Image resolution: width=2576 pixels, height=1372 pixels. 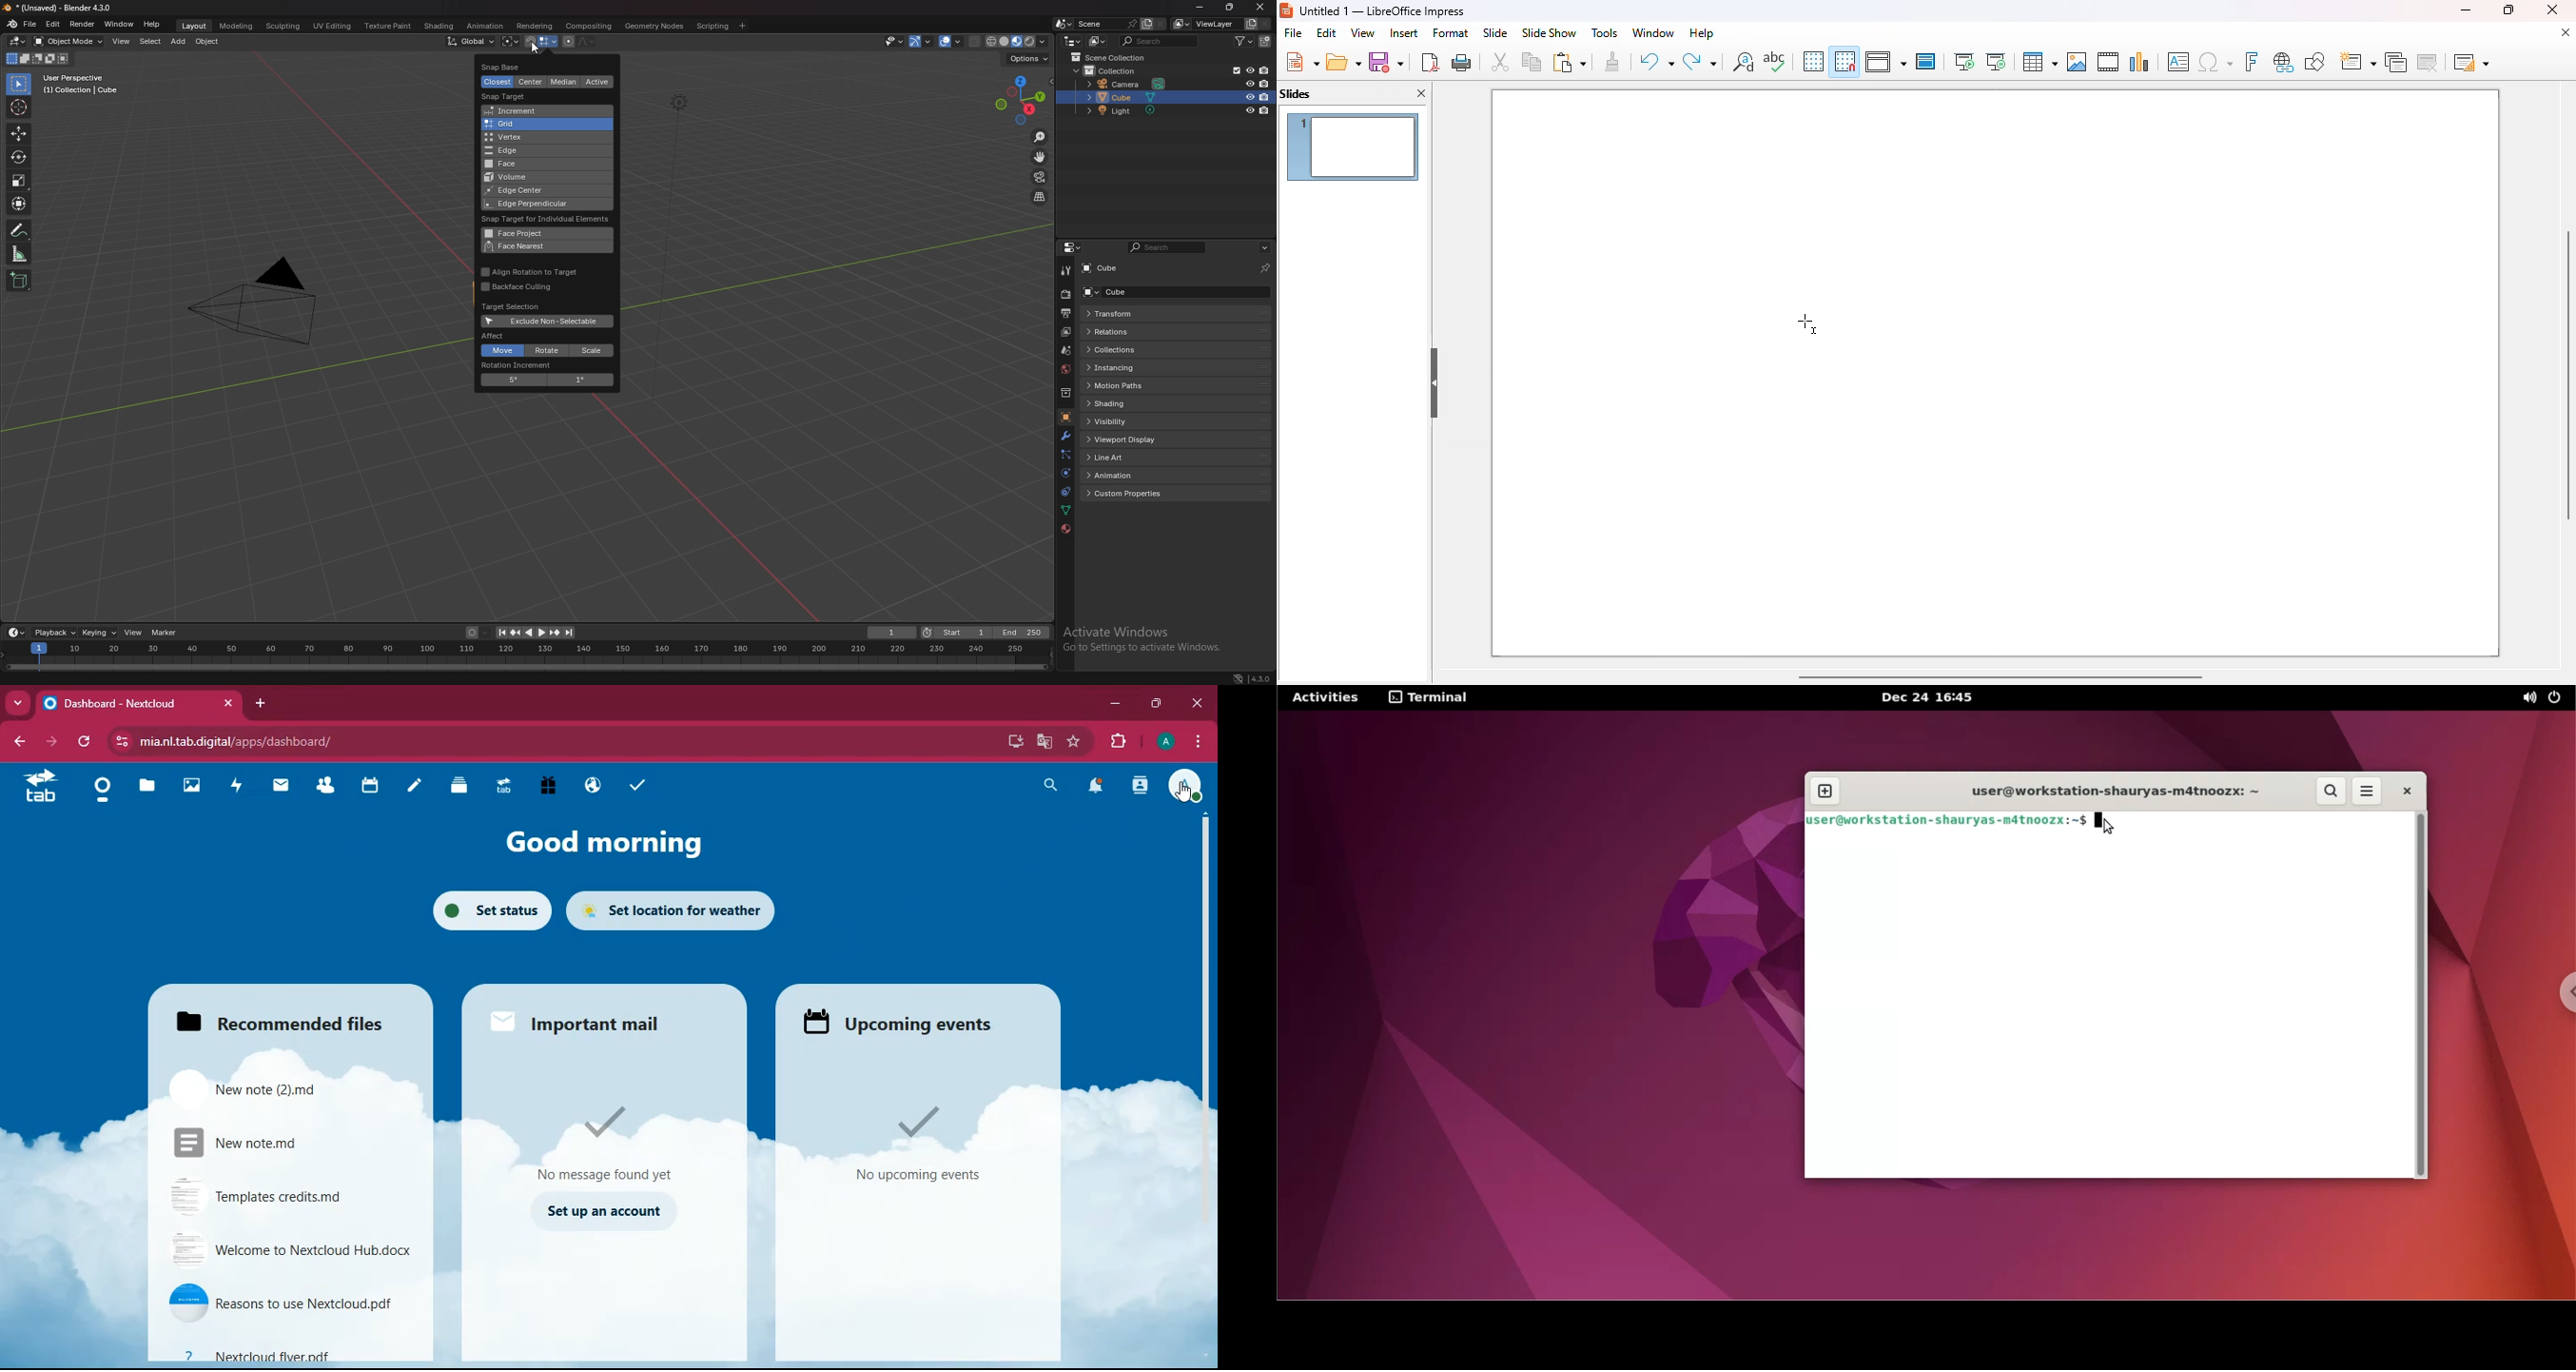 What do you see at coordinates (230, 704) in the screenshot?
I see `close` at bounding box center [230, 704].